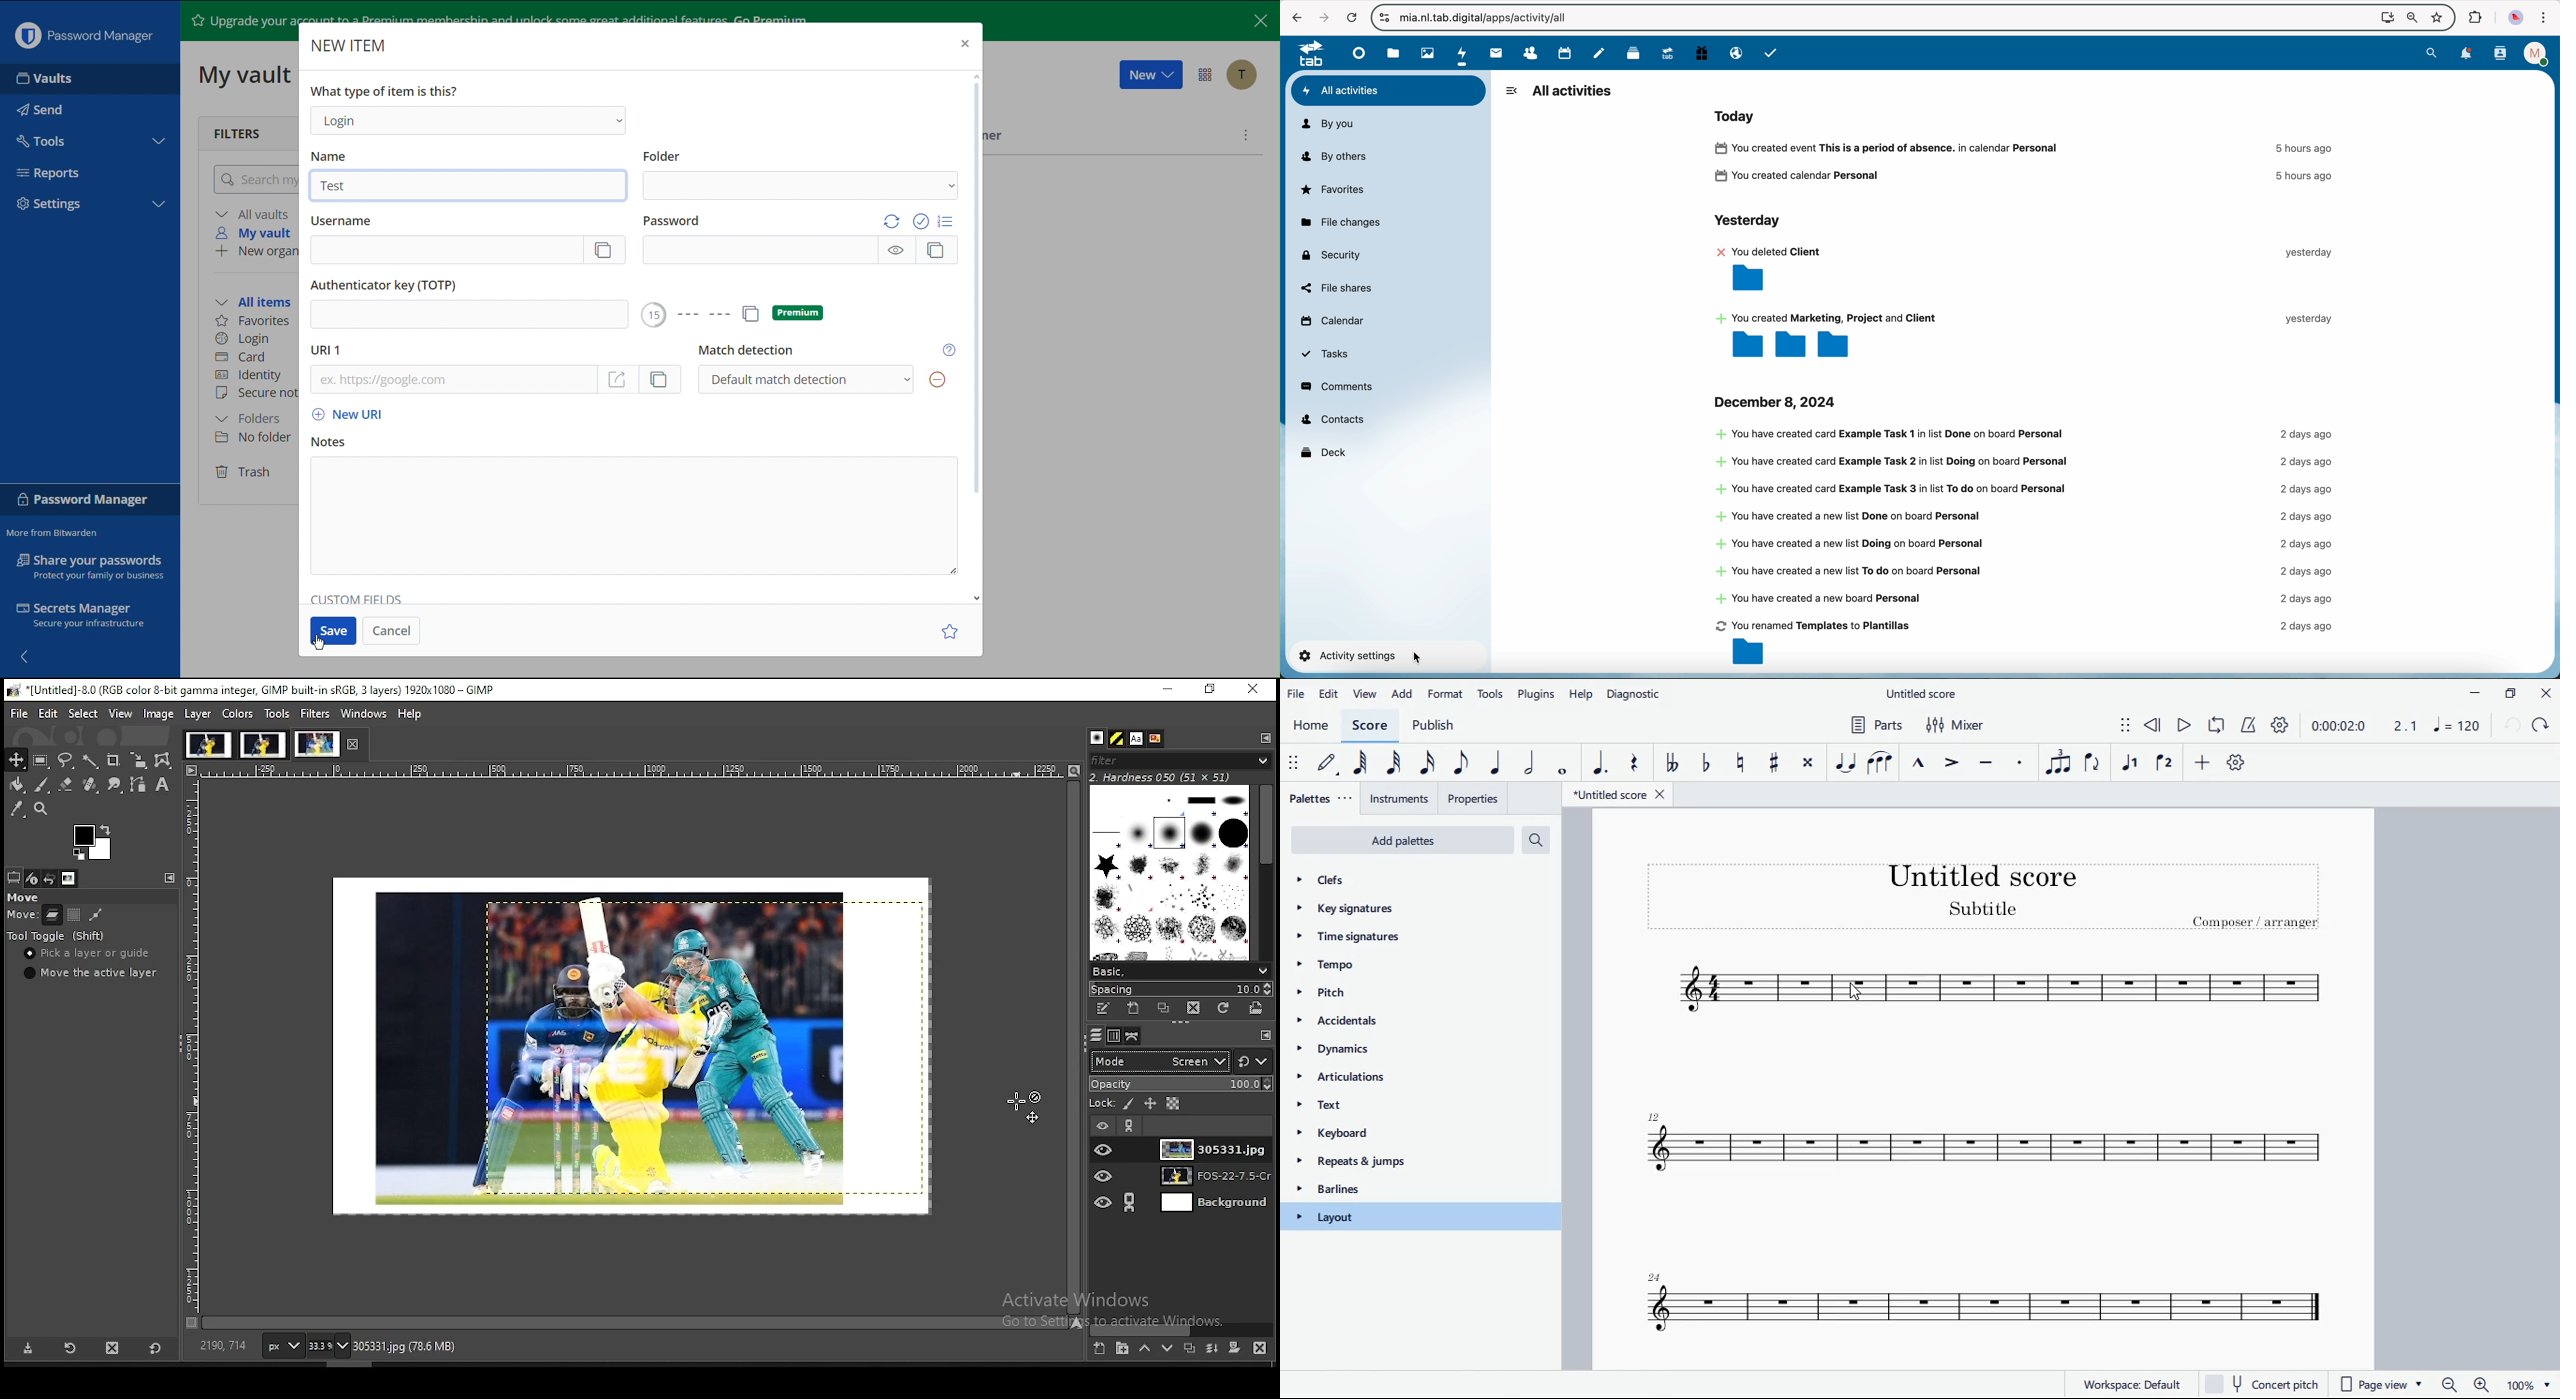  I want to click on cursor, so click(1857, 993).